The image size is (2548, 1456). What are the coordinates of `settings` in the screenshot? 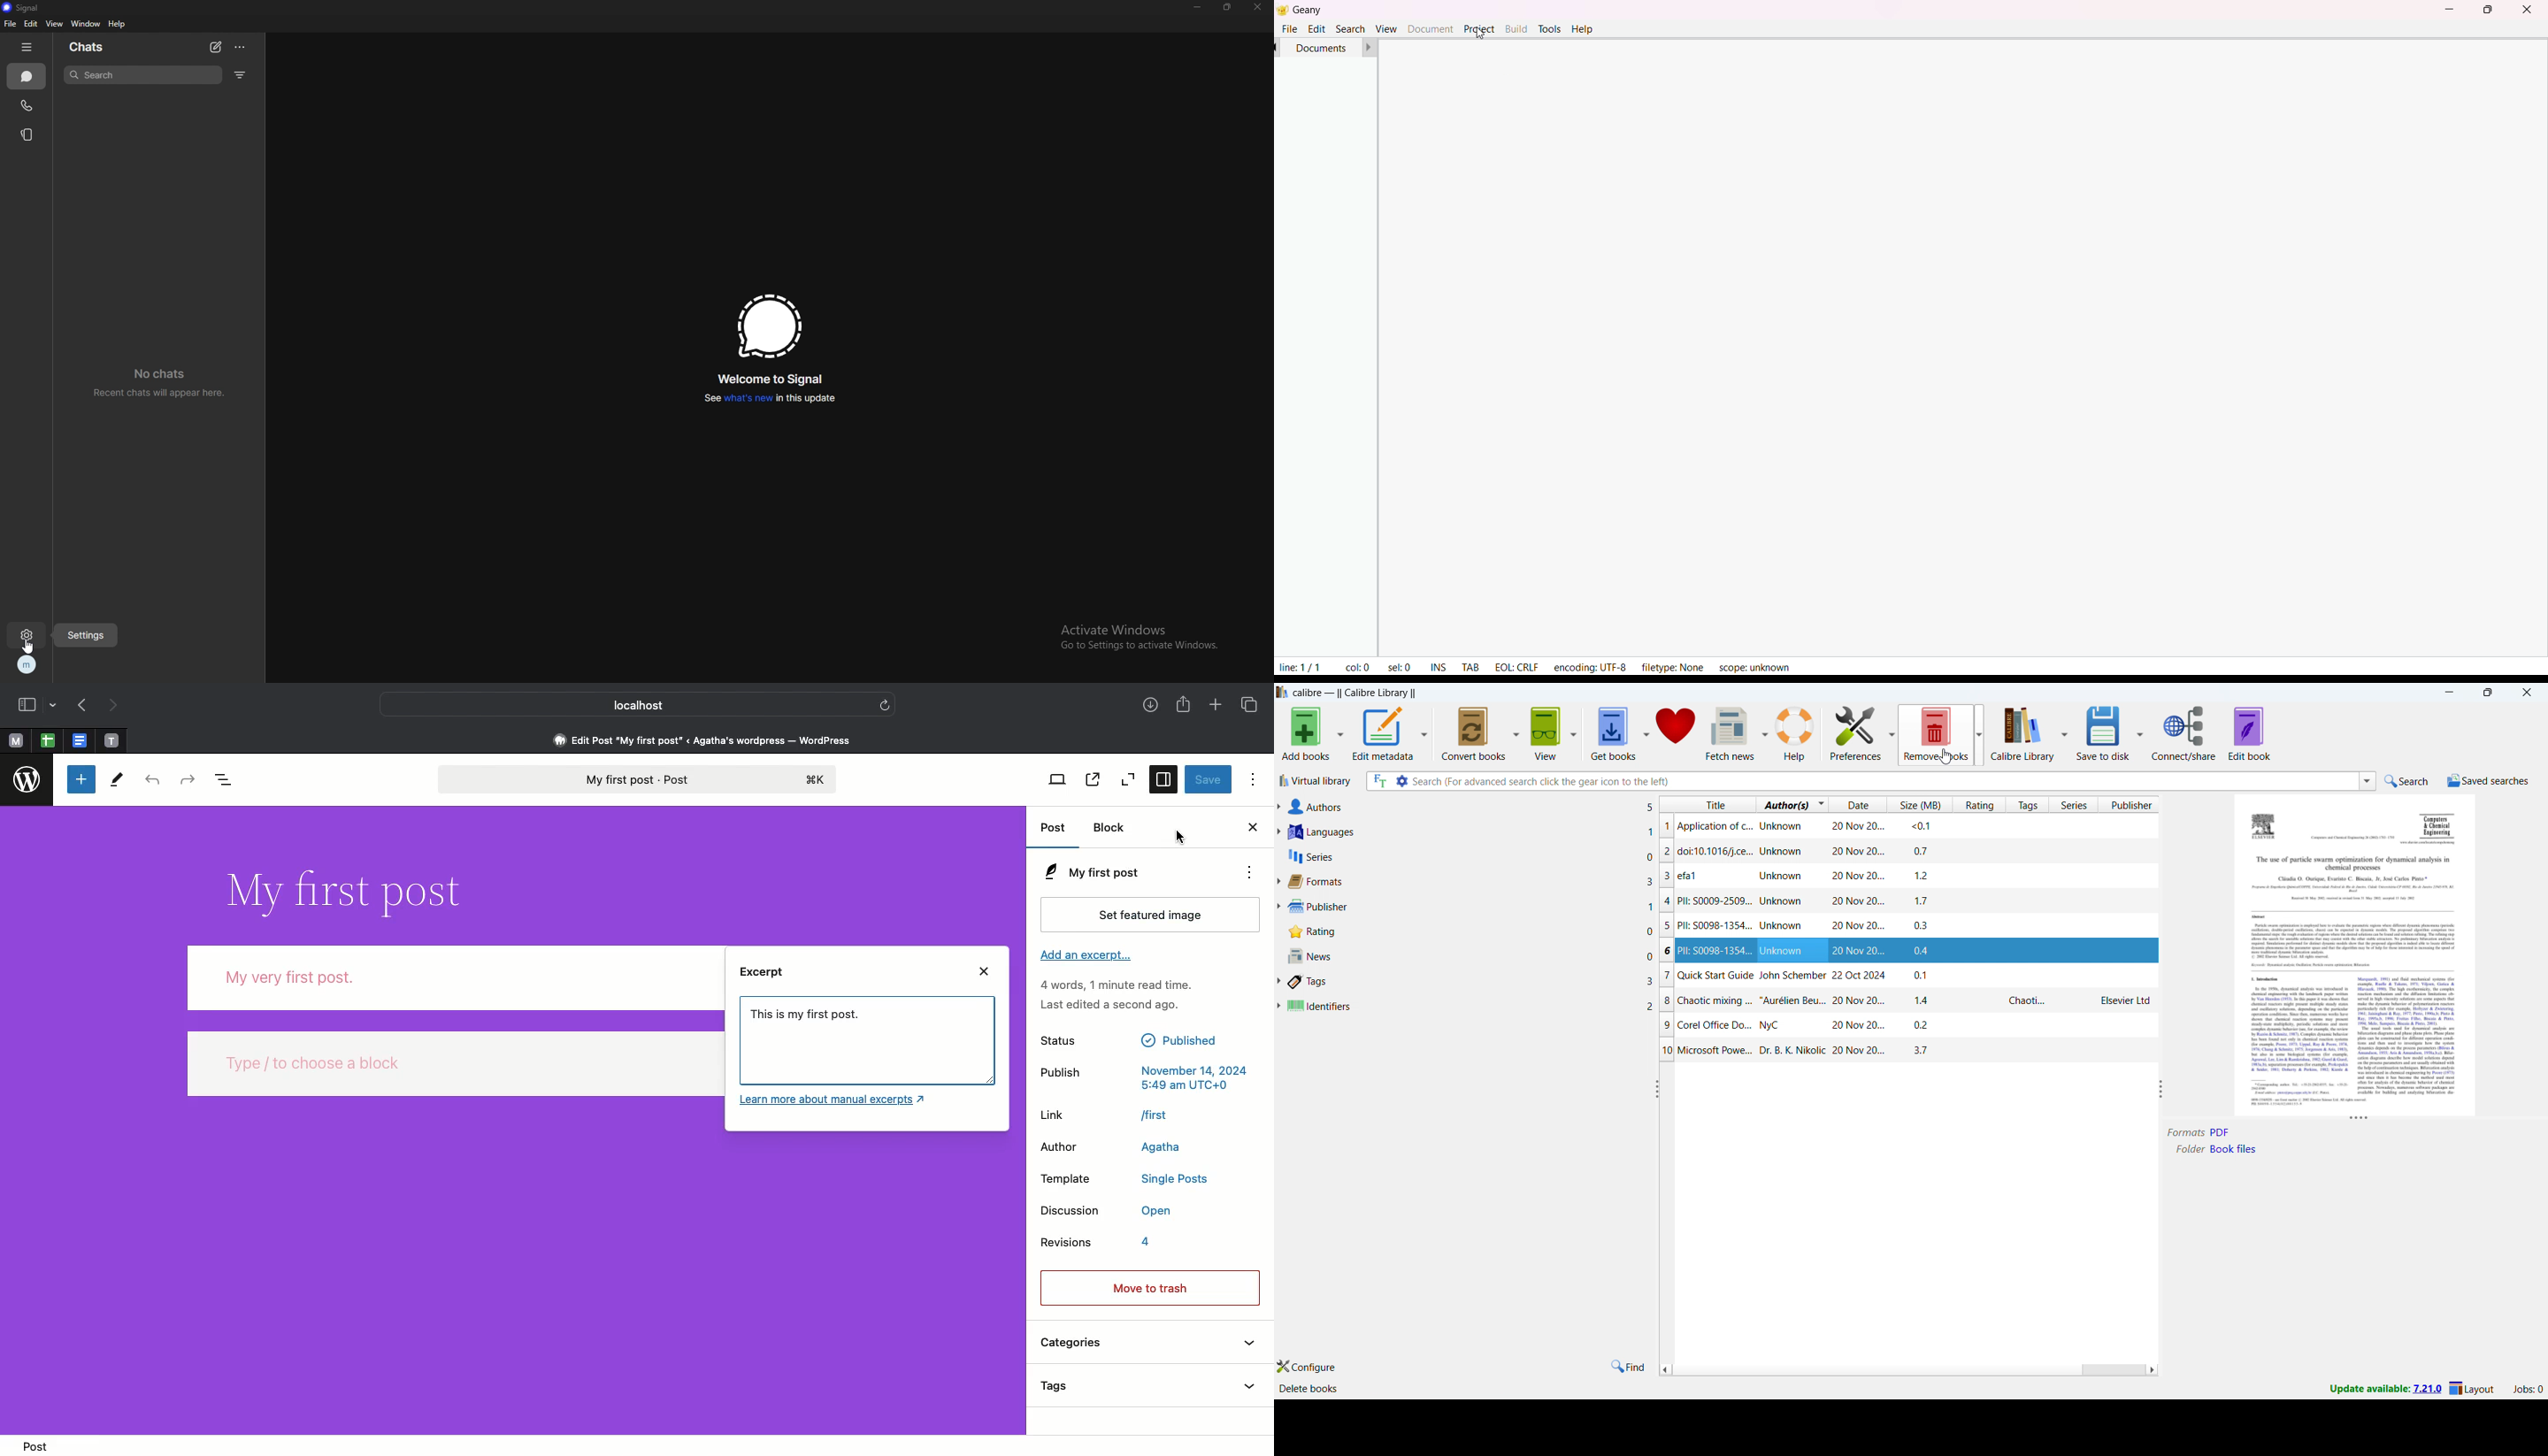 It's located at (29, 635).